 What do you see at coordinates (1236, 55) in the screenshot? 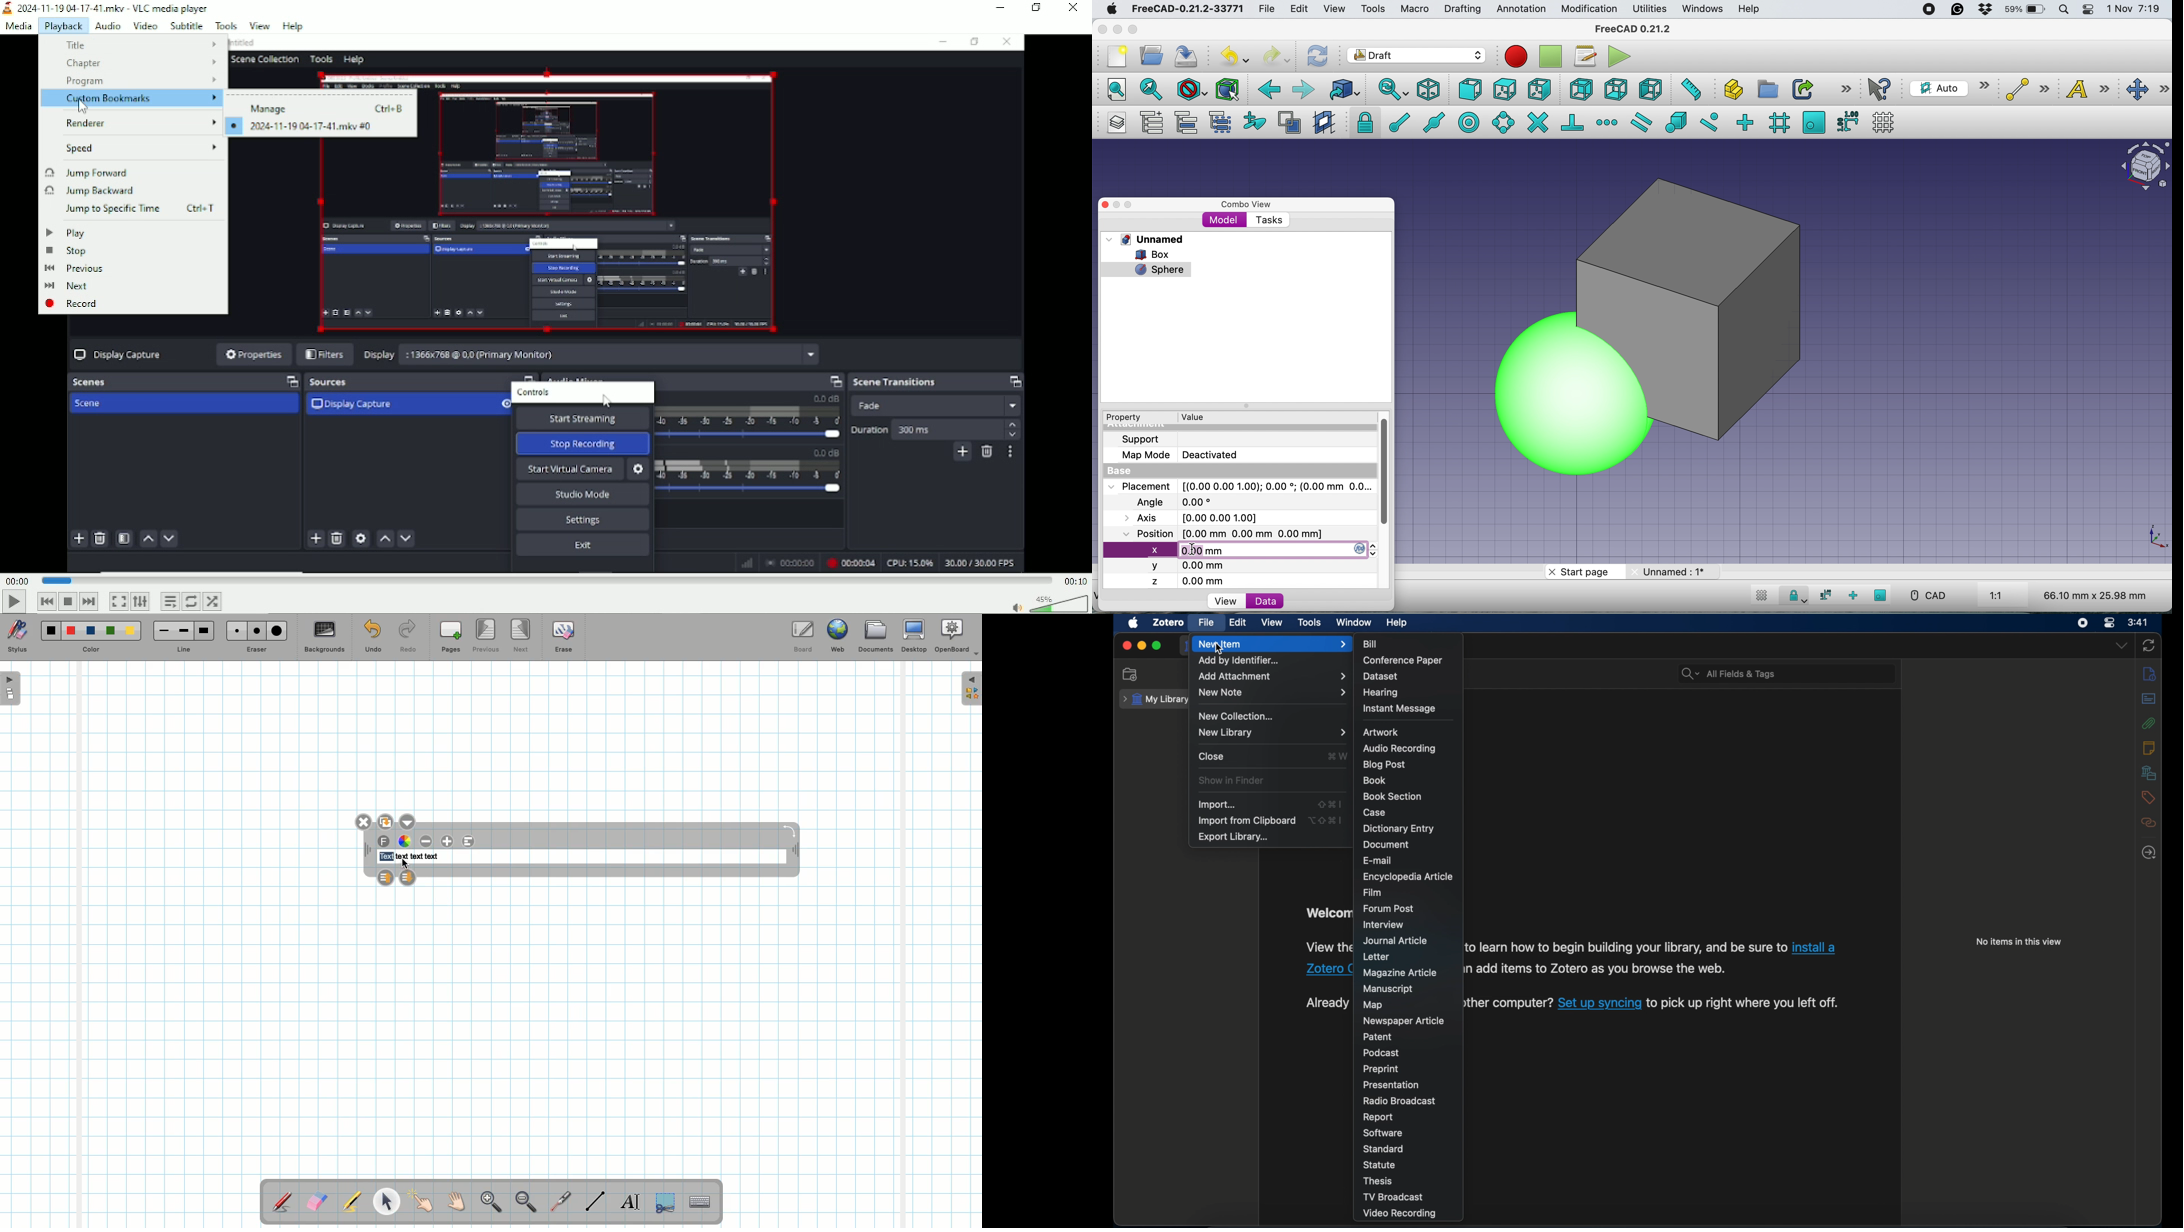
I see `undo` at bounding box center [1236, 55].